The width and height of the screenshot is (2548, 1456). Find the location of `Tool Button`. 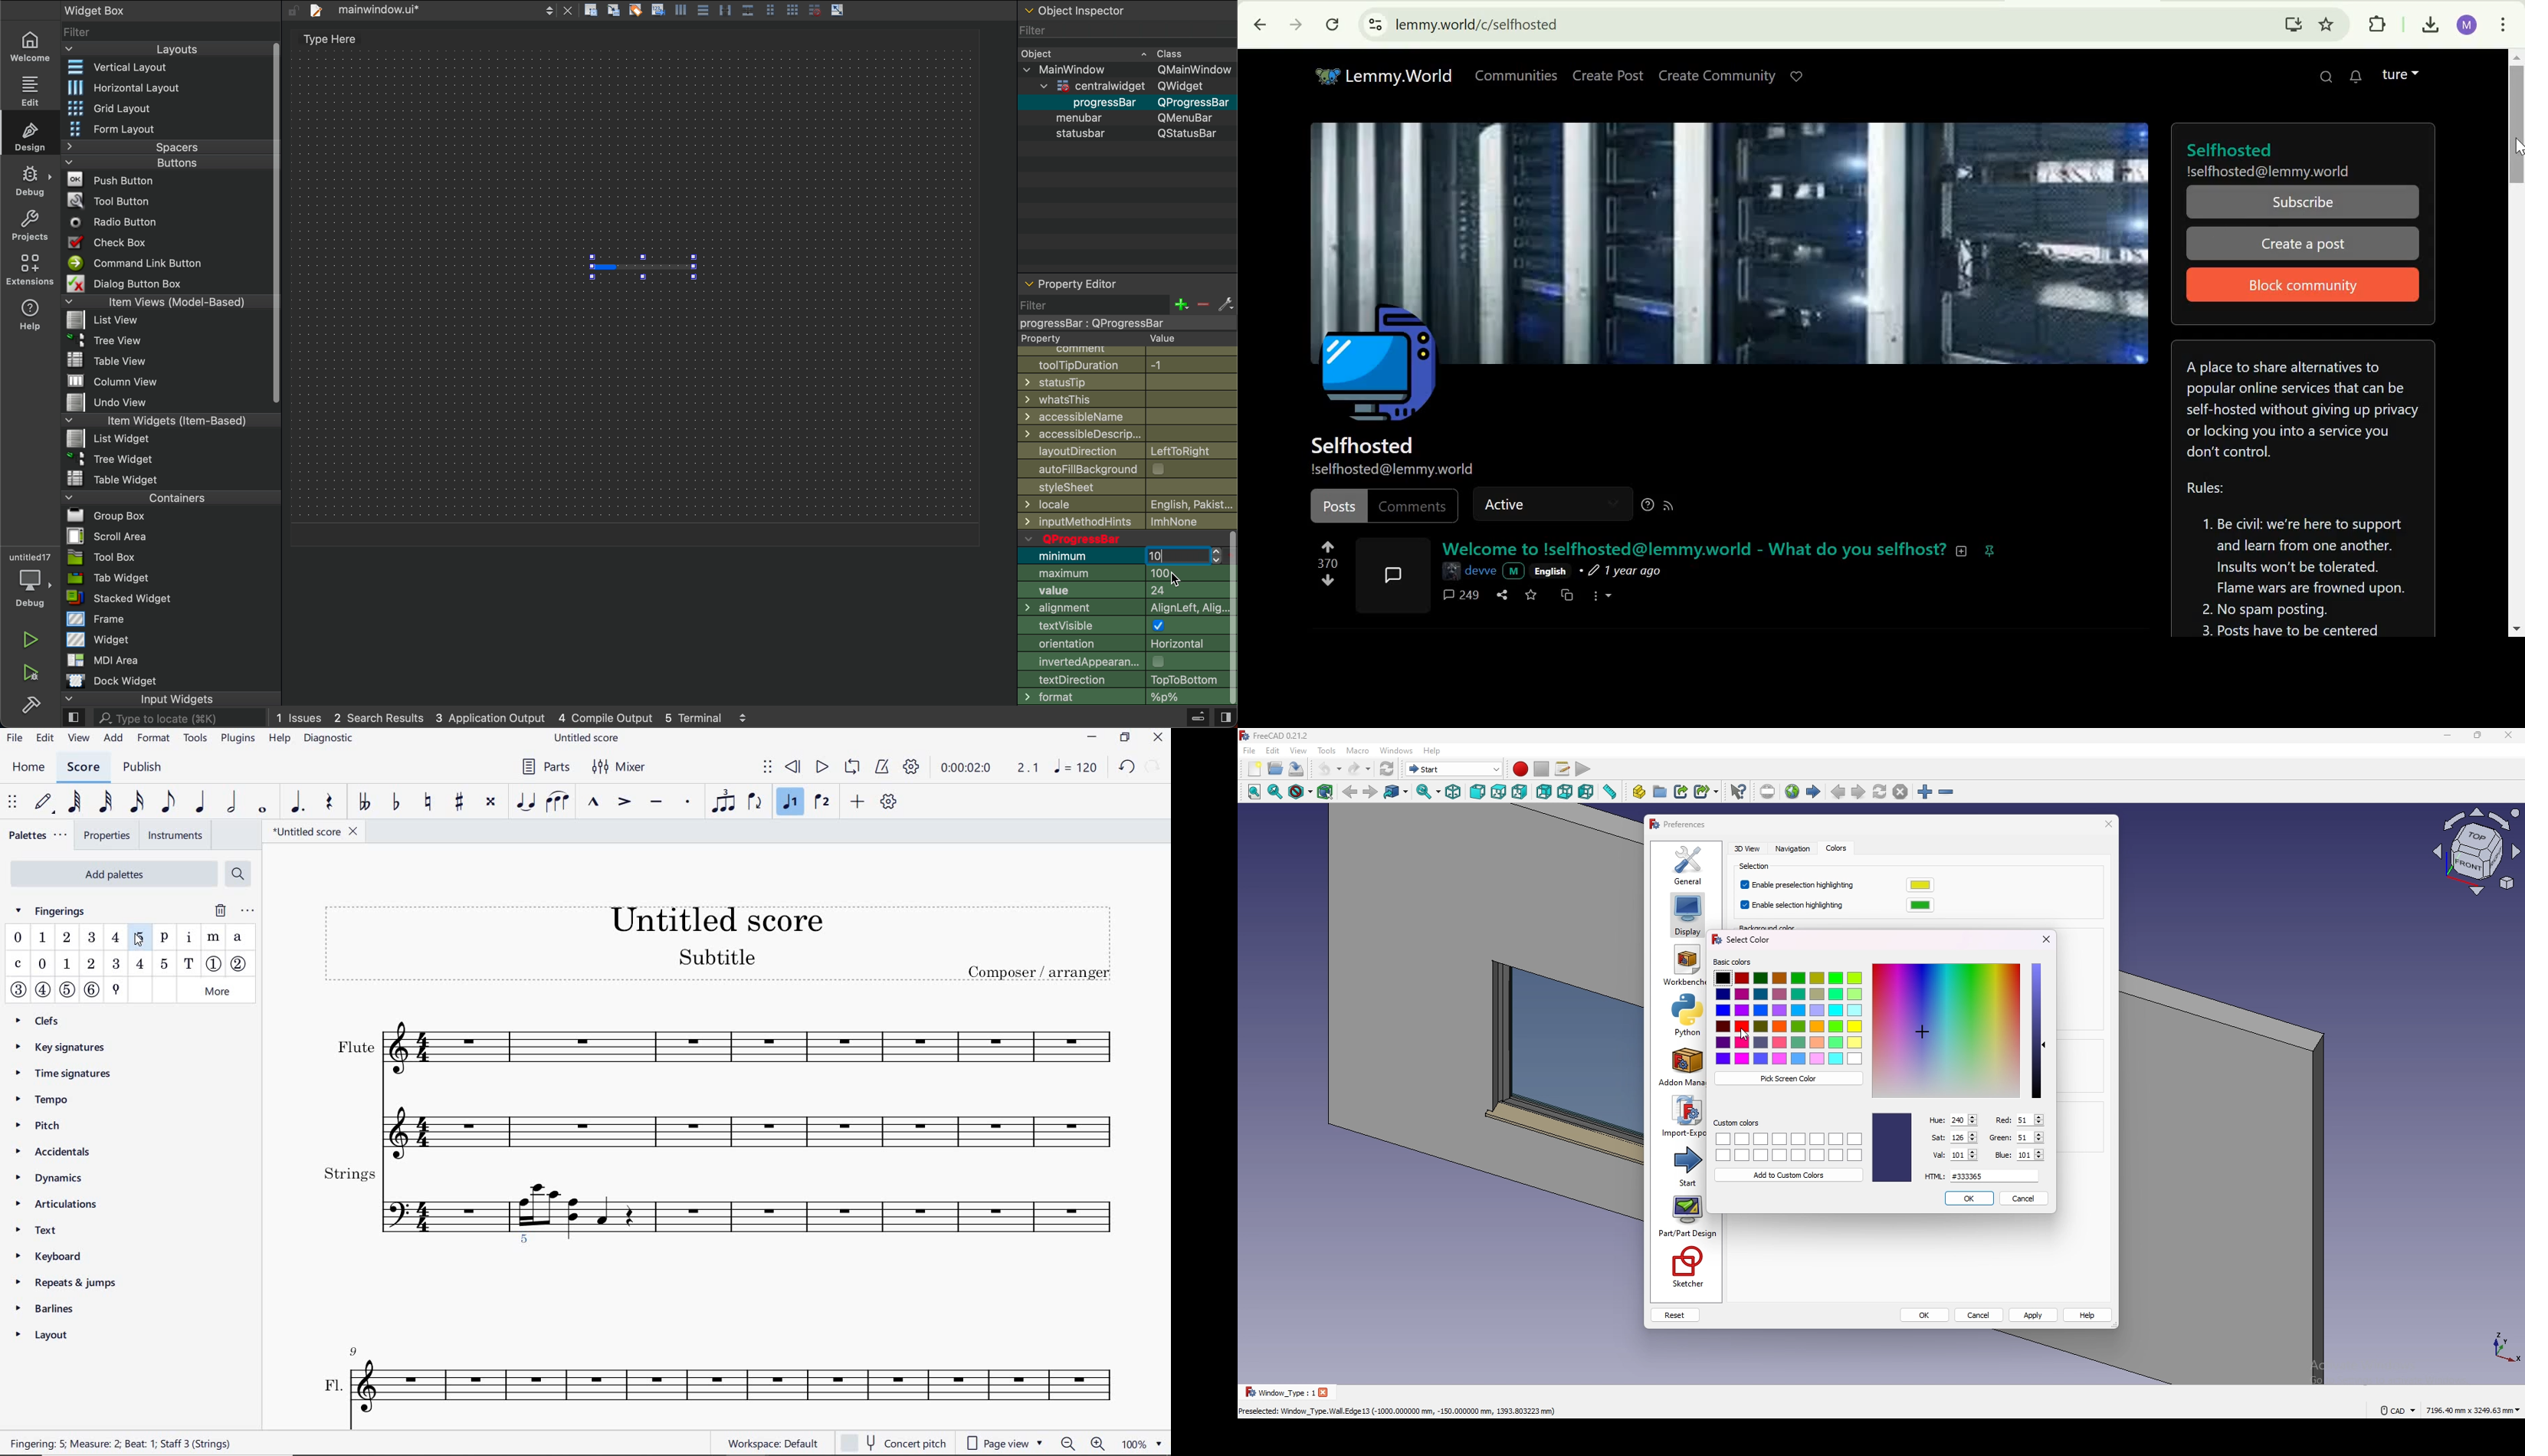

Tool Button is located at coordinates (117, 200).